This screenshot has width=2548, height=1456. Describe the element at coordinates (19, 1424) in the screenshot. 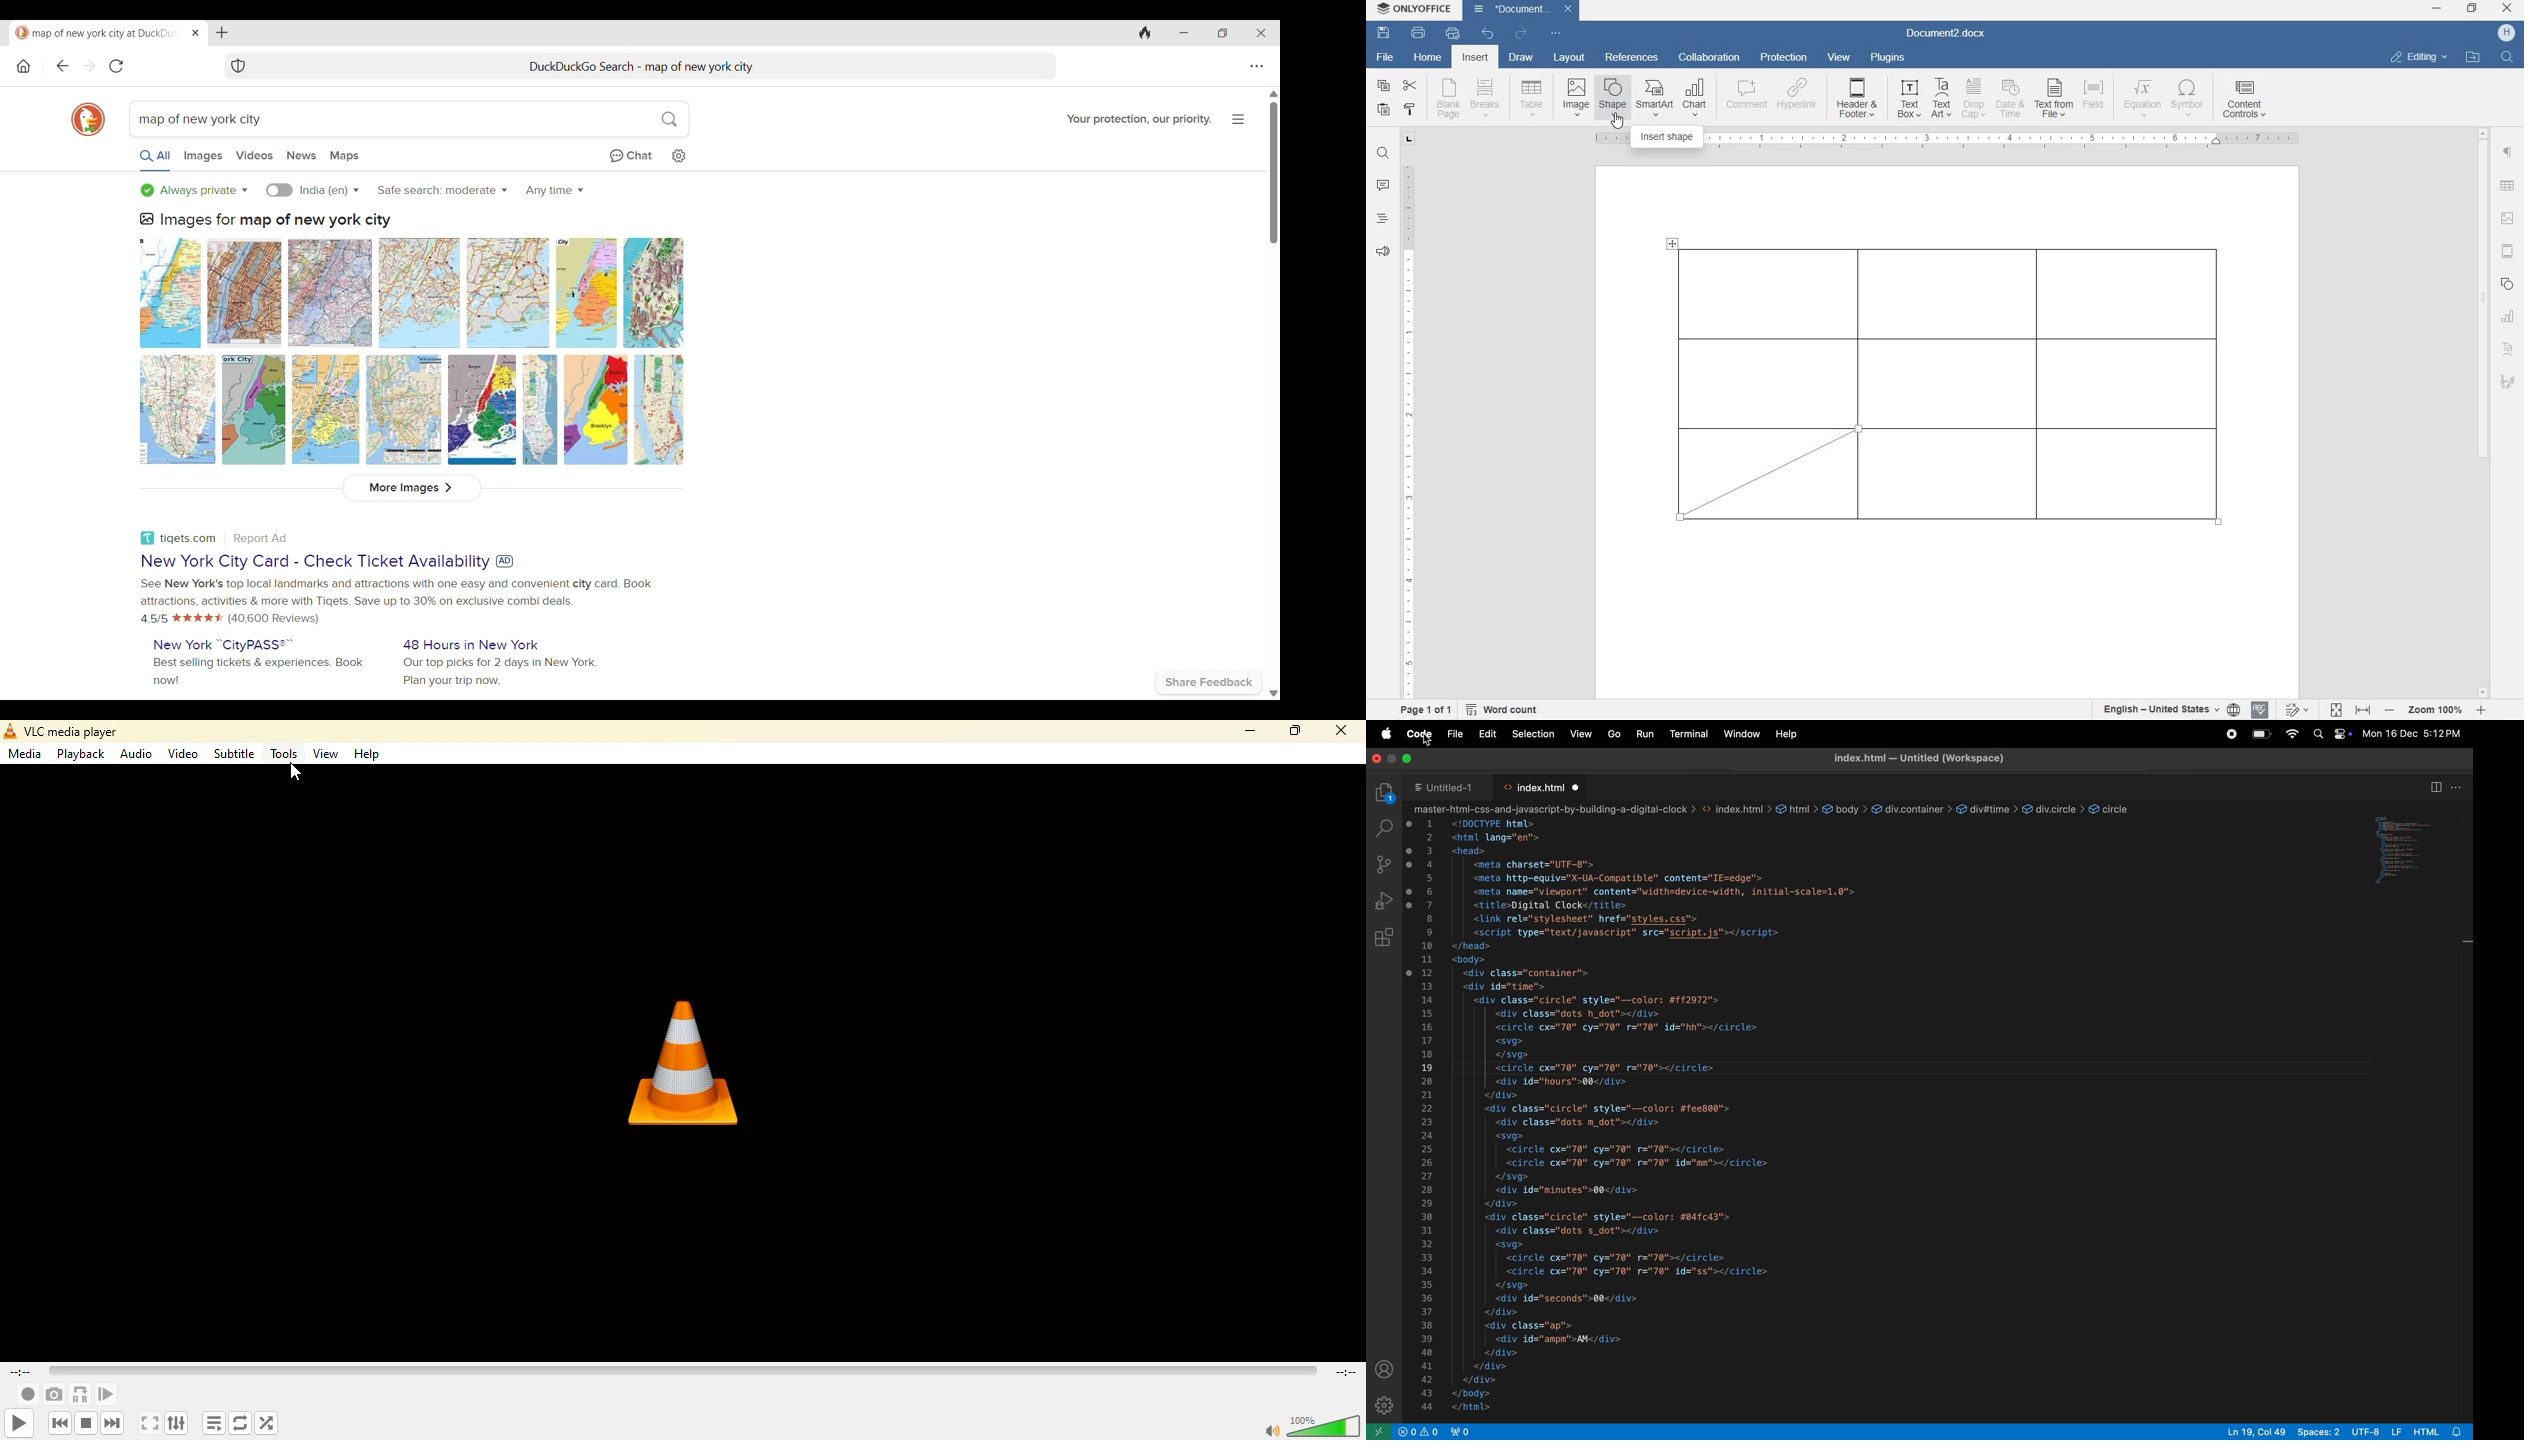

I see `play` at that location.